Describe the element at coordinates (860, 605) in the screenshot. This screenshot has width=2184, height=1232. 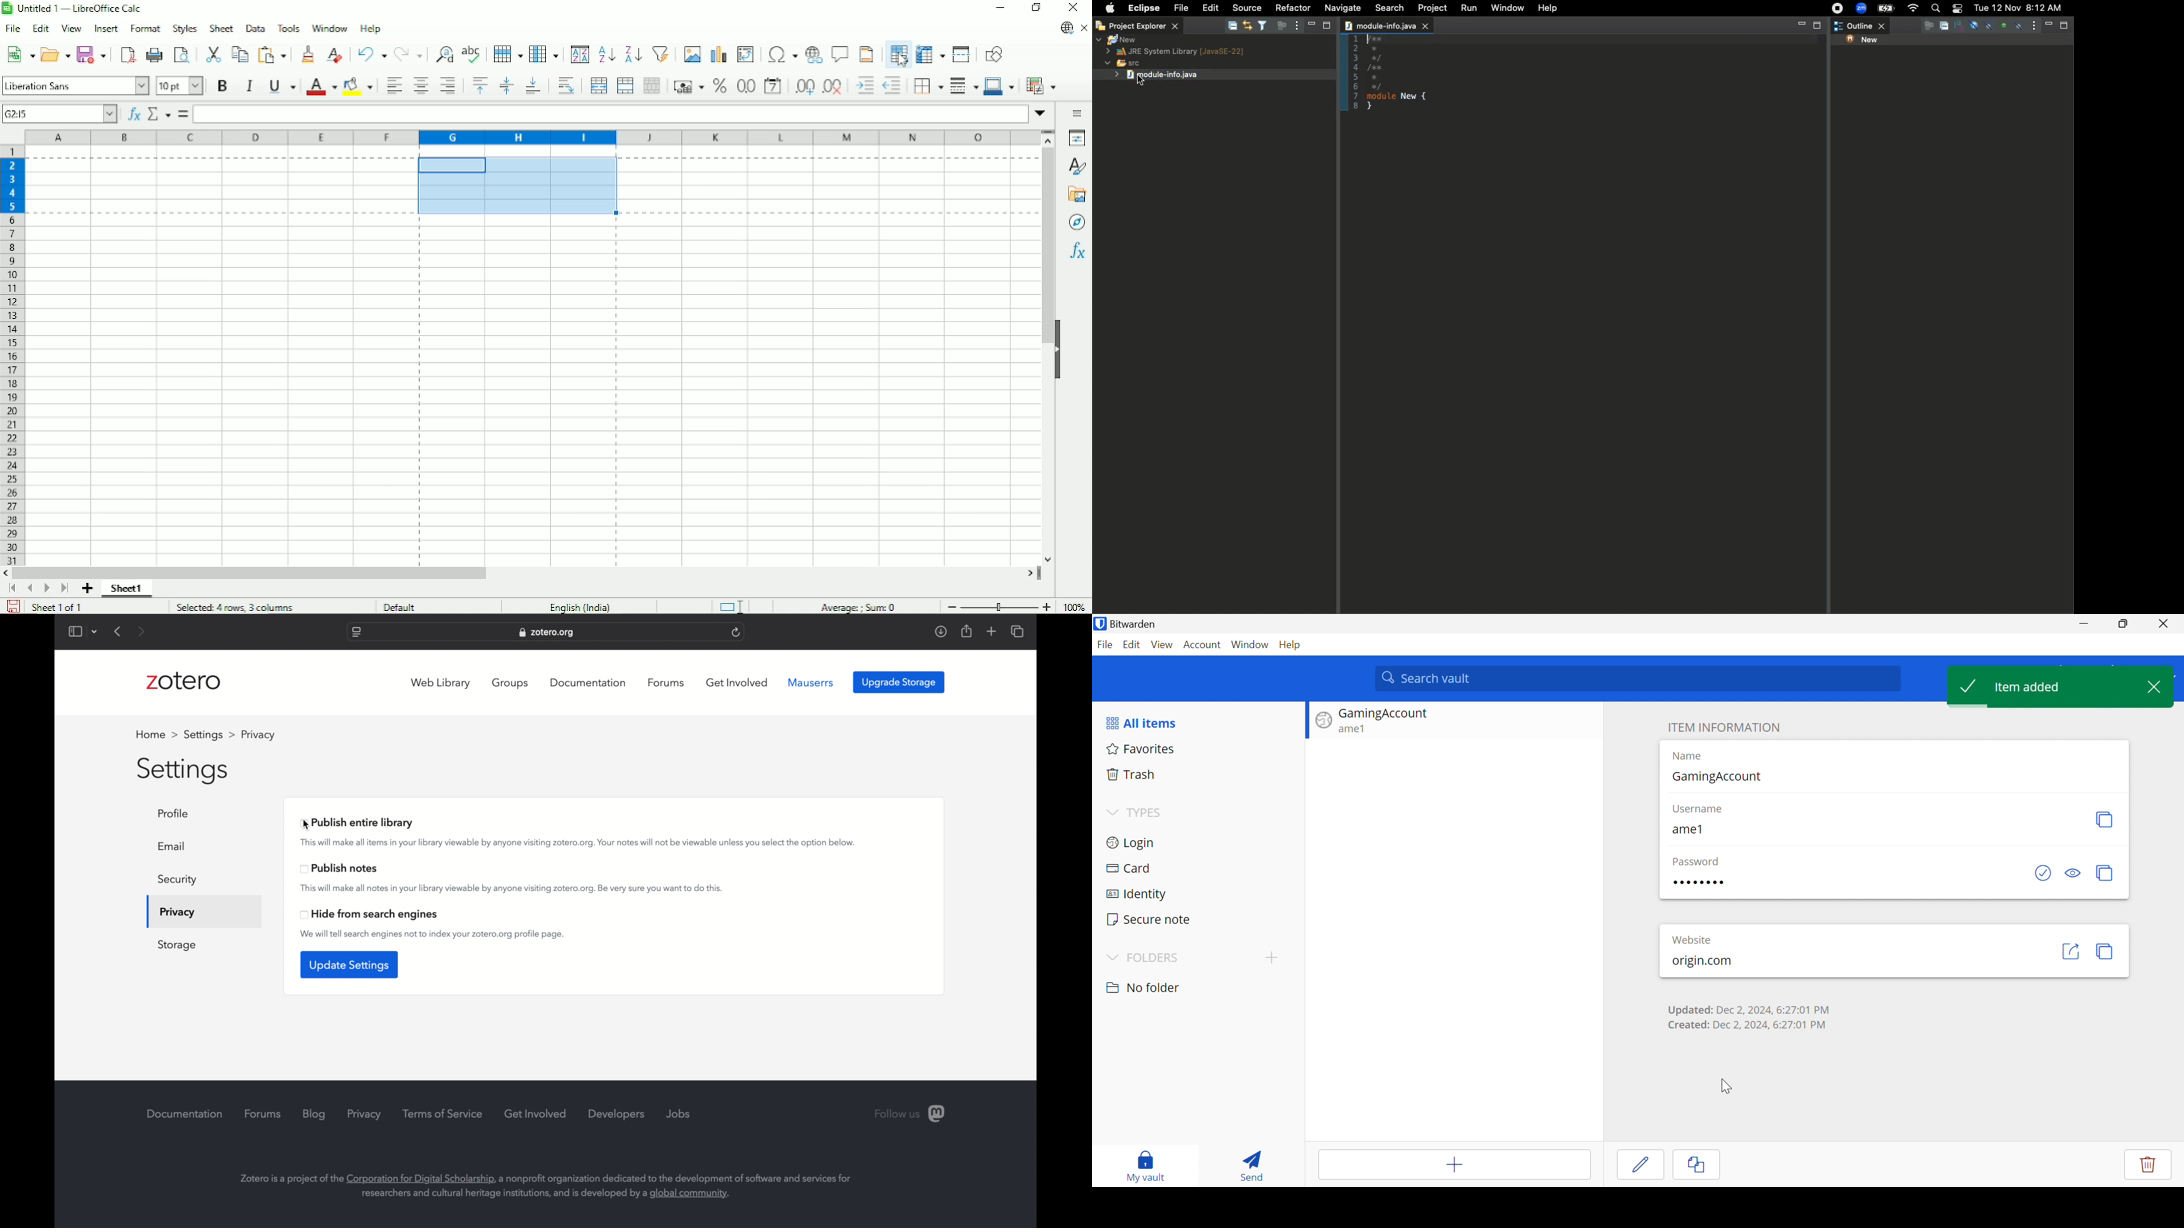
I see `Average, sum` at that location.